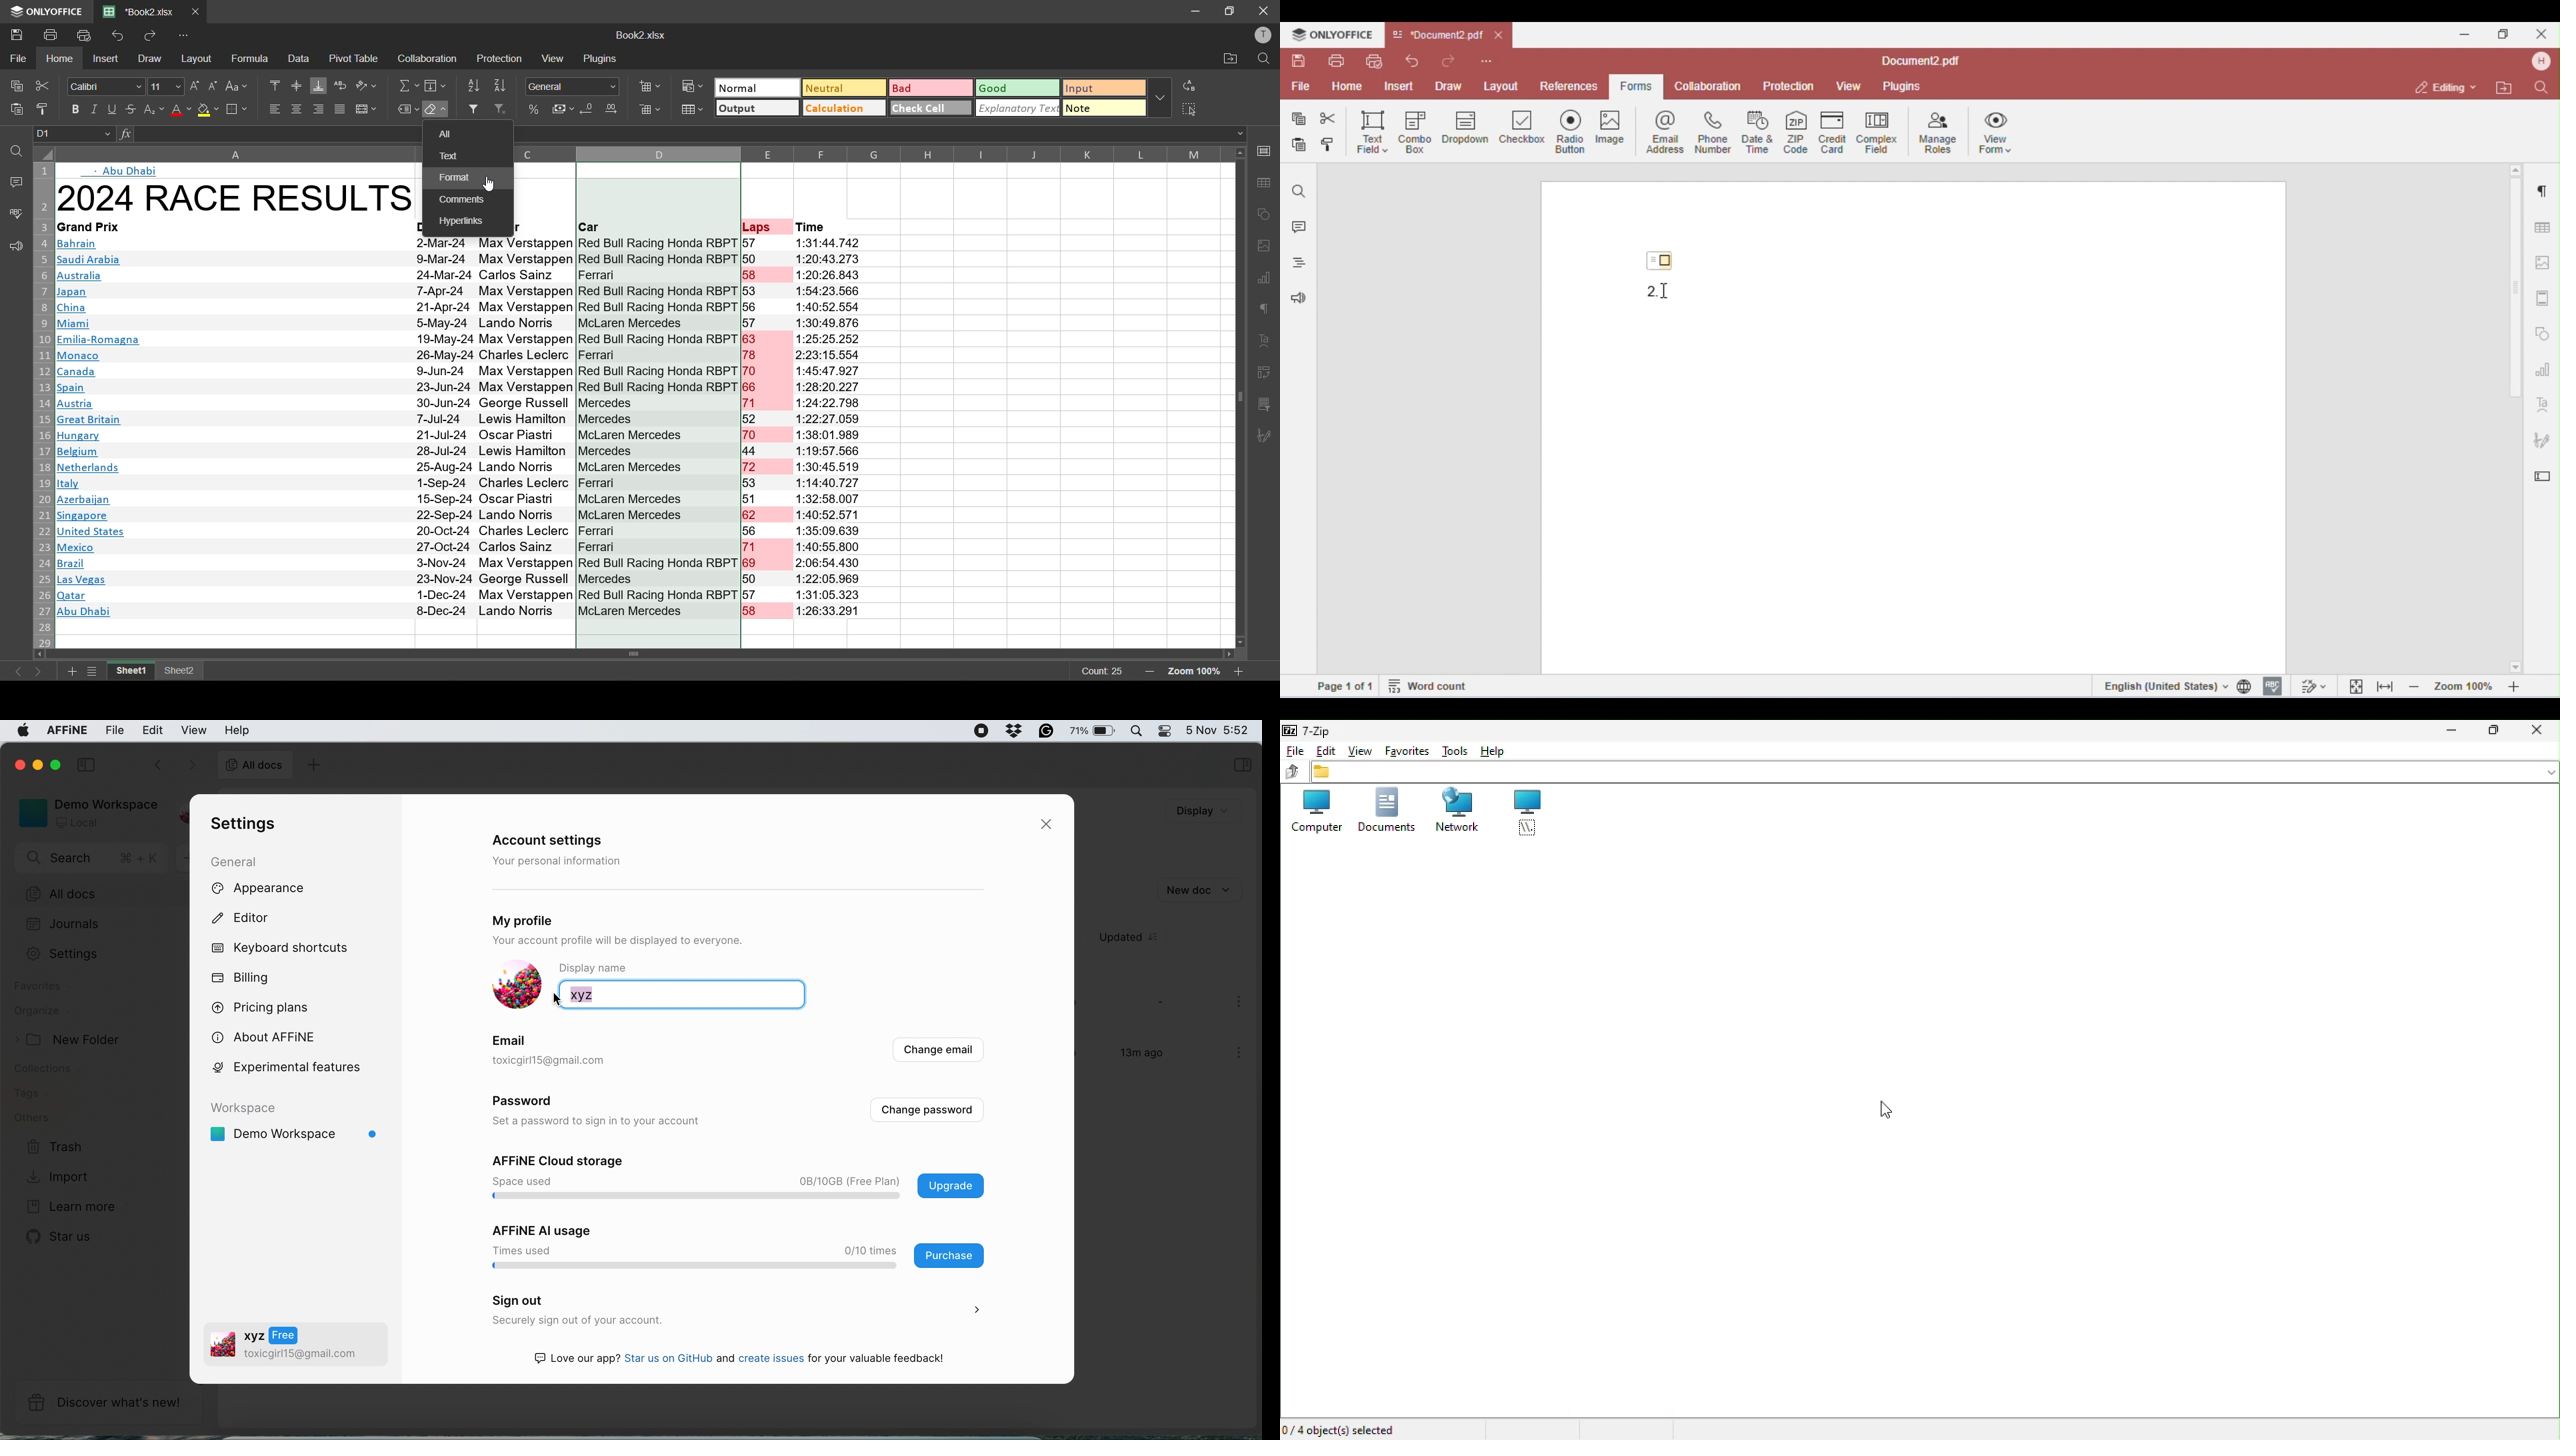 The width and height of the screenshot is (2576, 1456). What do you see at coordinates (756, 227) in the screenshot?
I see `Laps` at bounding box center [756, 227].